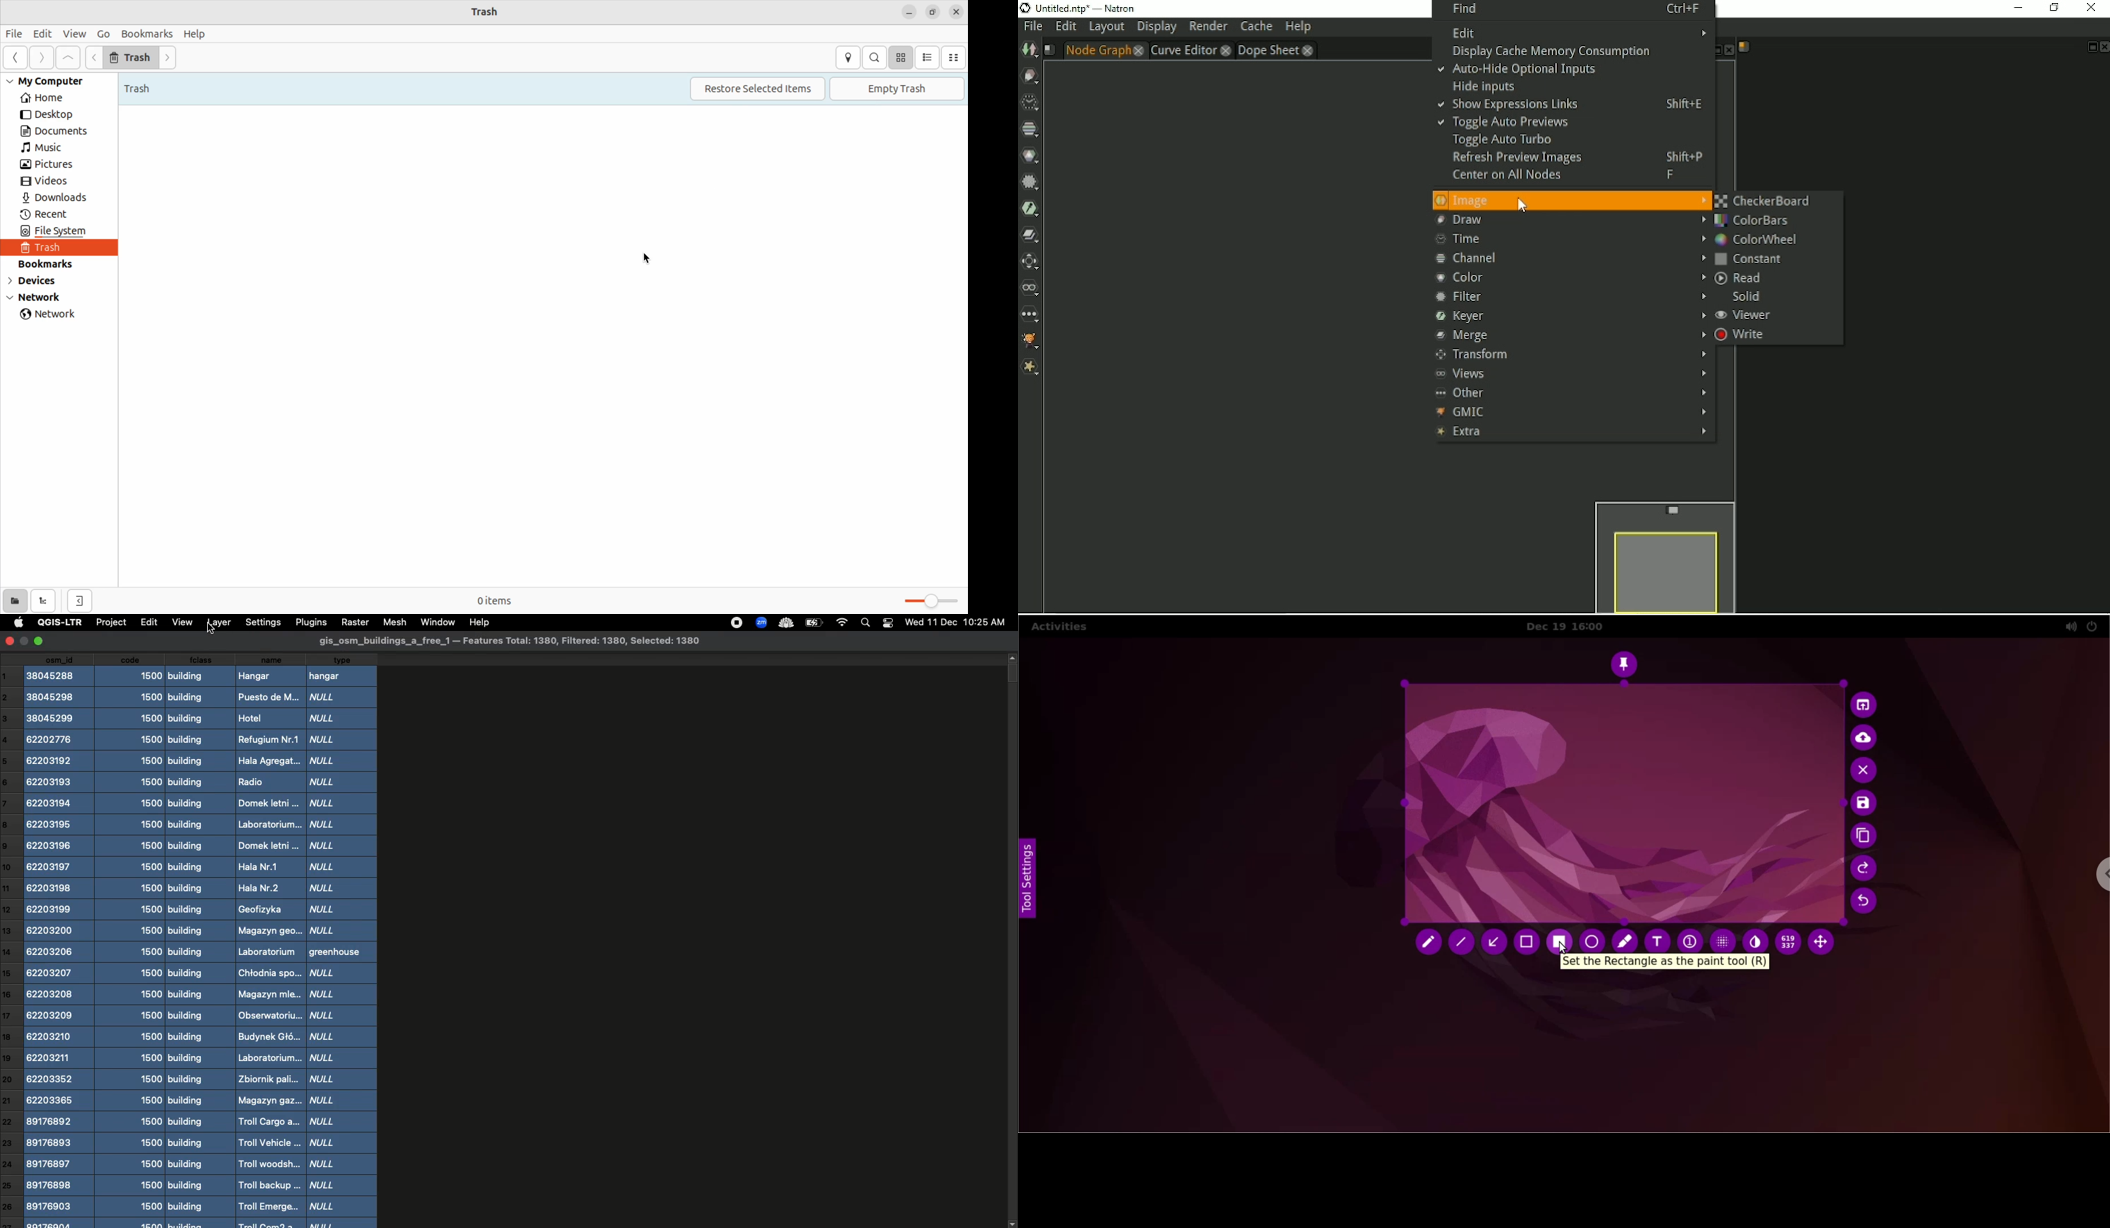 The height and width of the screenshot is (1232, 2128). Describe the element at coordinates (52, 315) in the screenshot. I see `network` at that location.